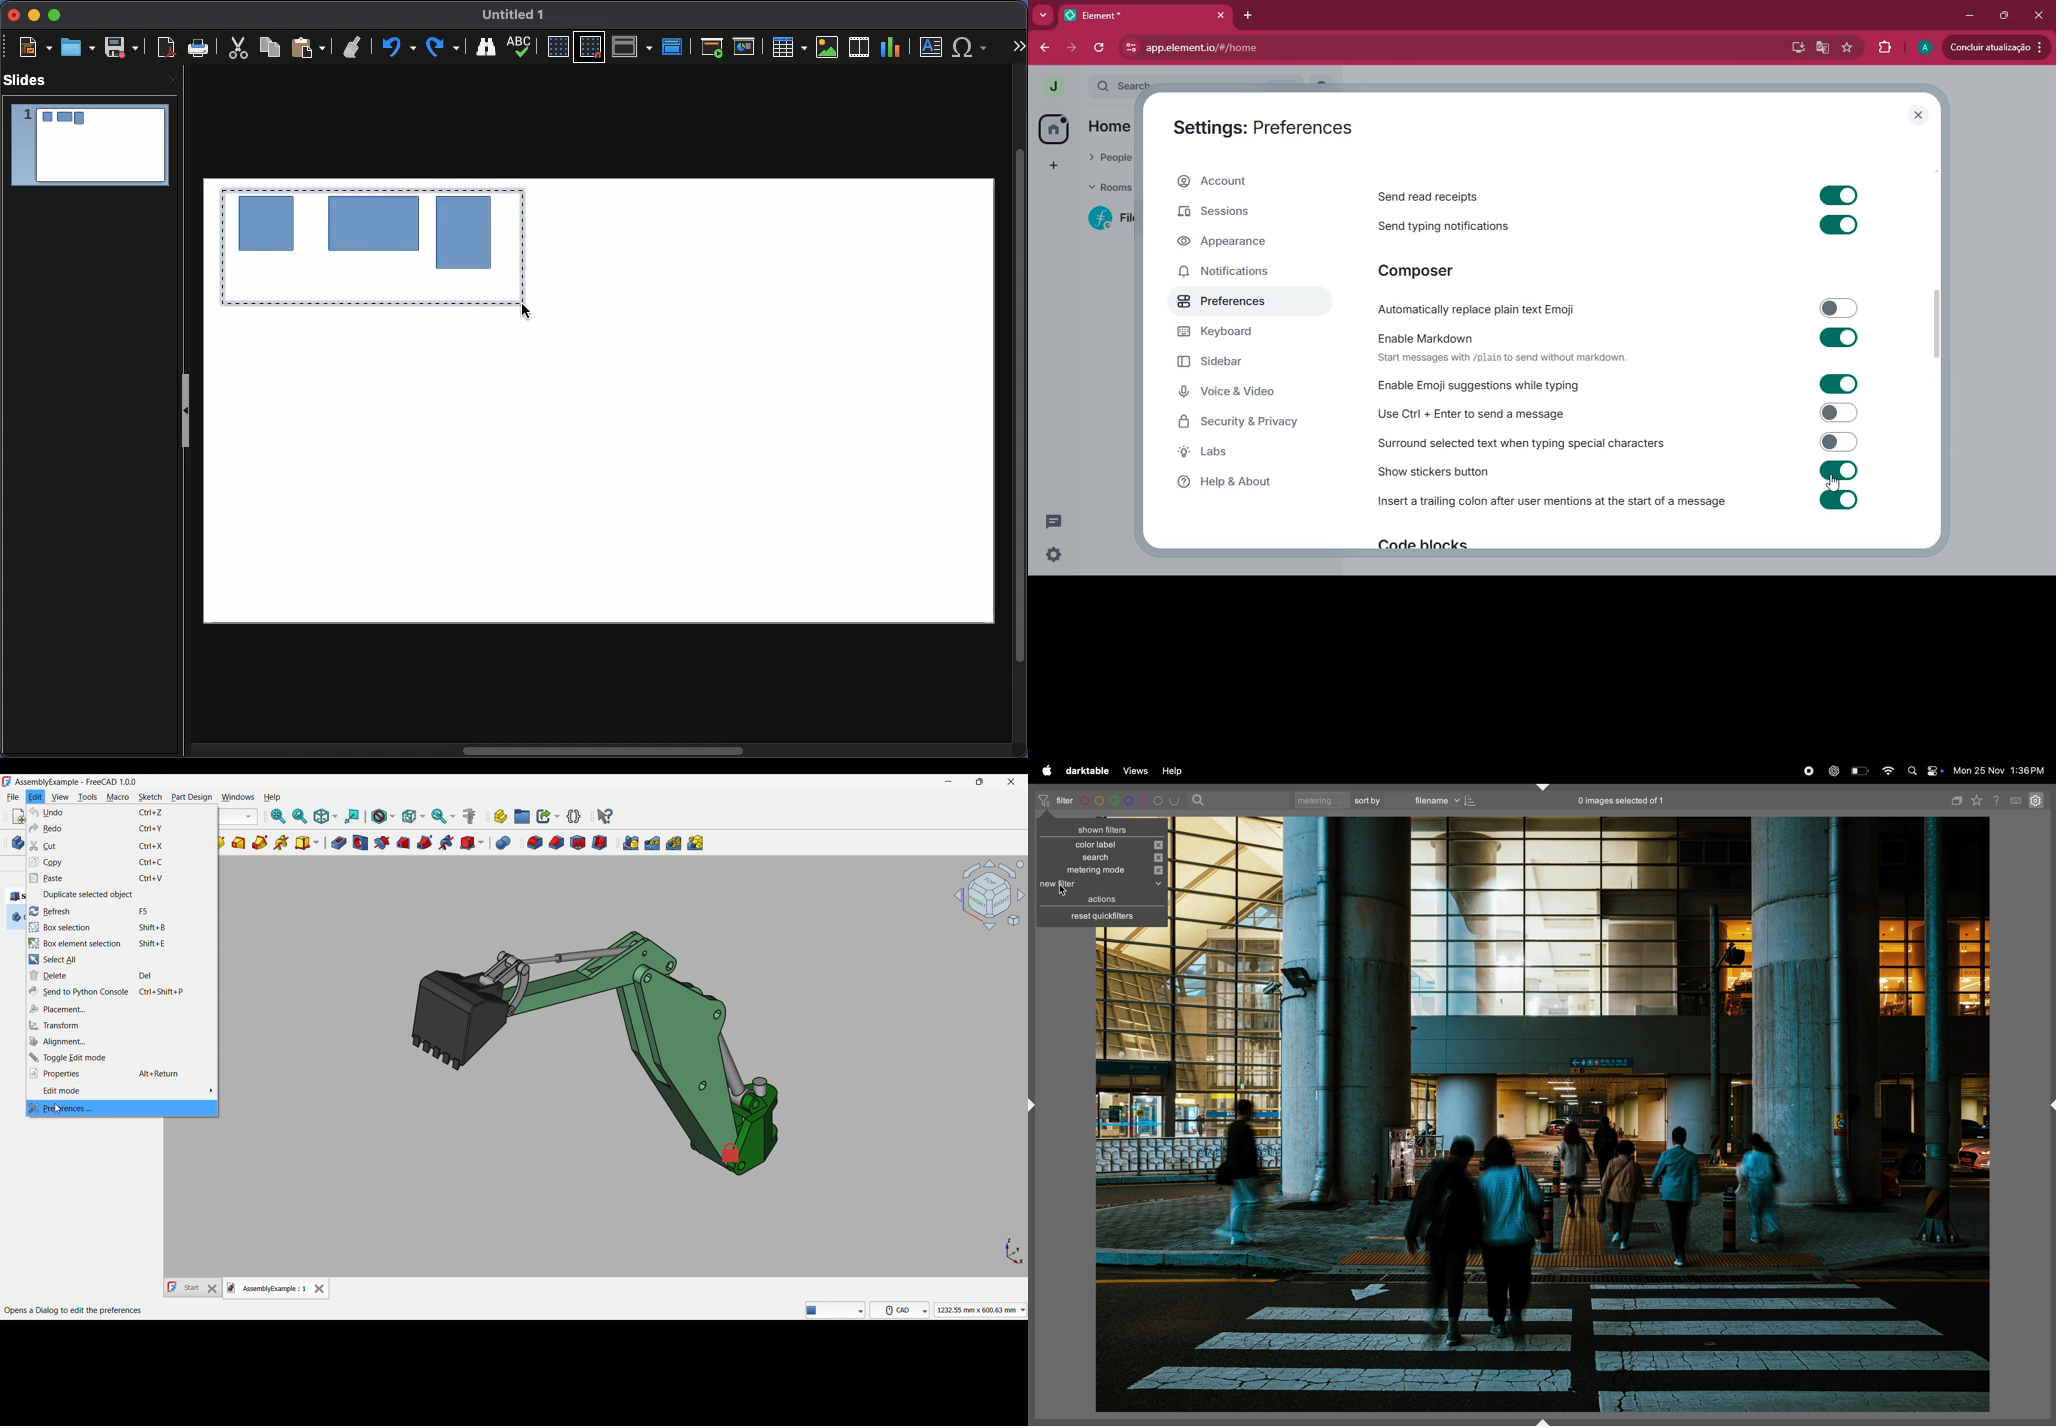  I want to click on preferences, so click(1241, 303).